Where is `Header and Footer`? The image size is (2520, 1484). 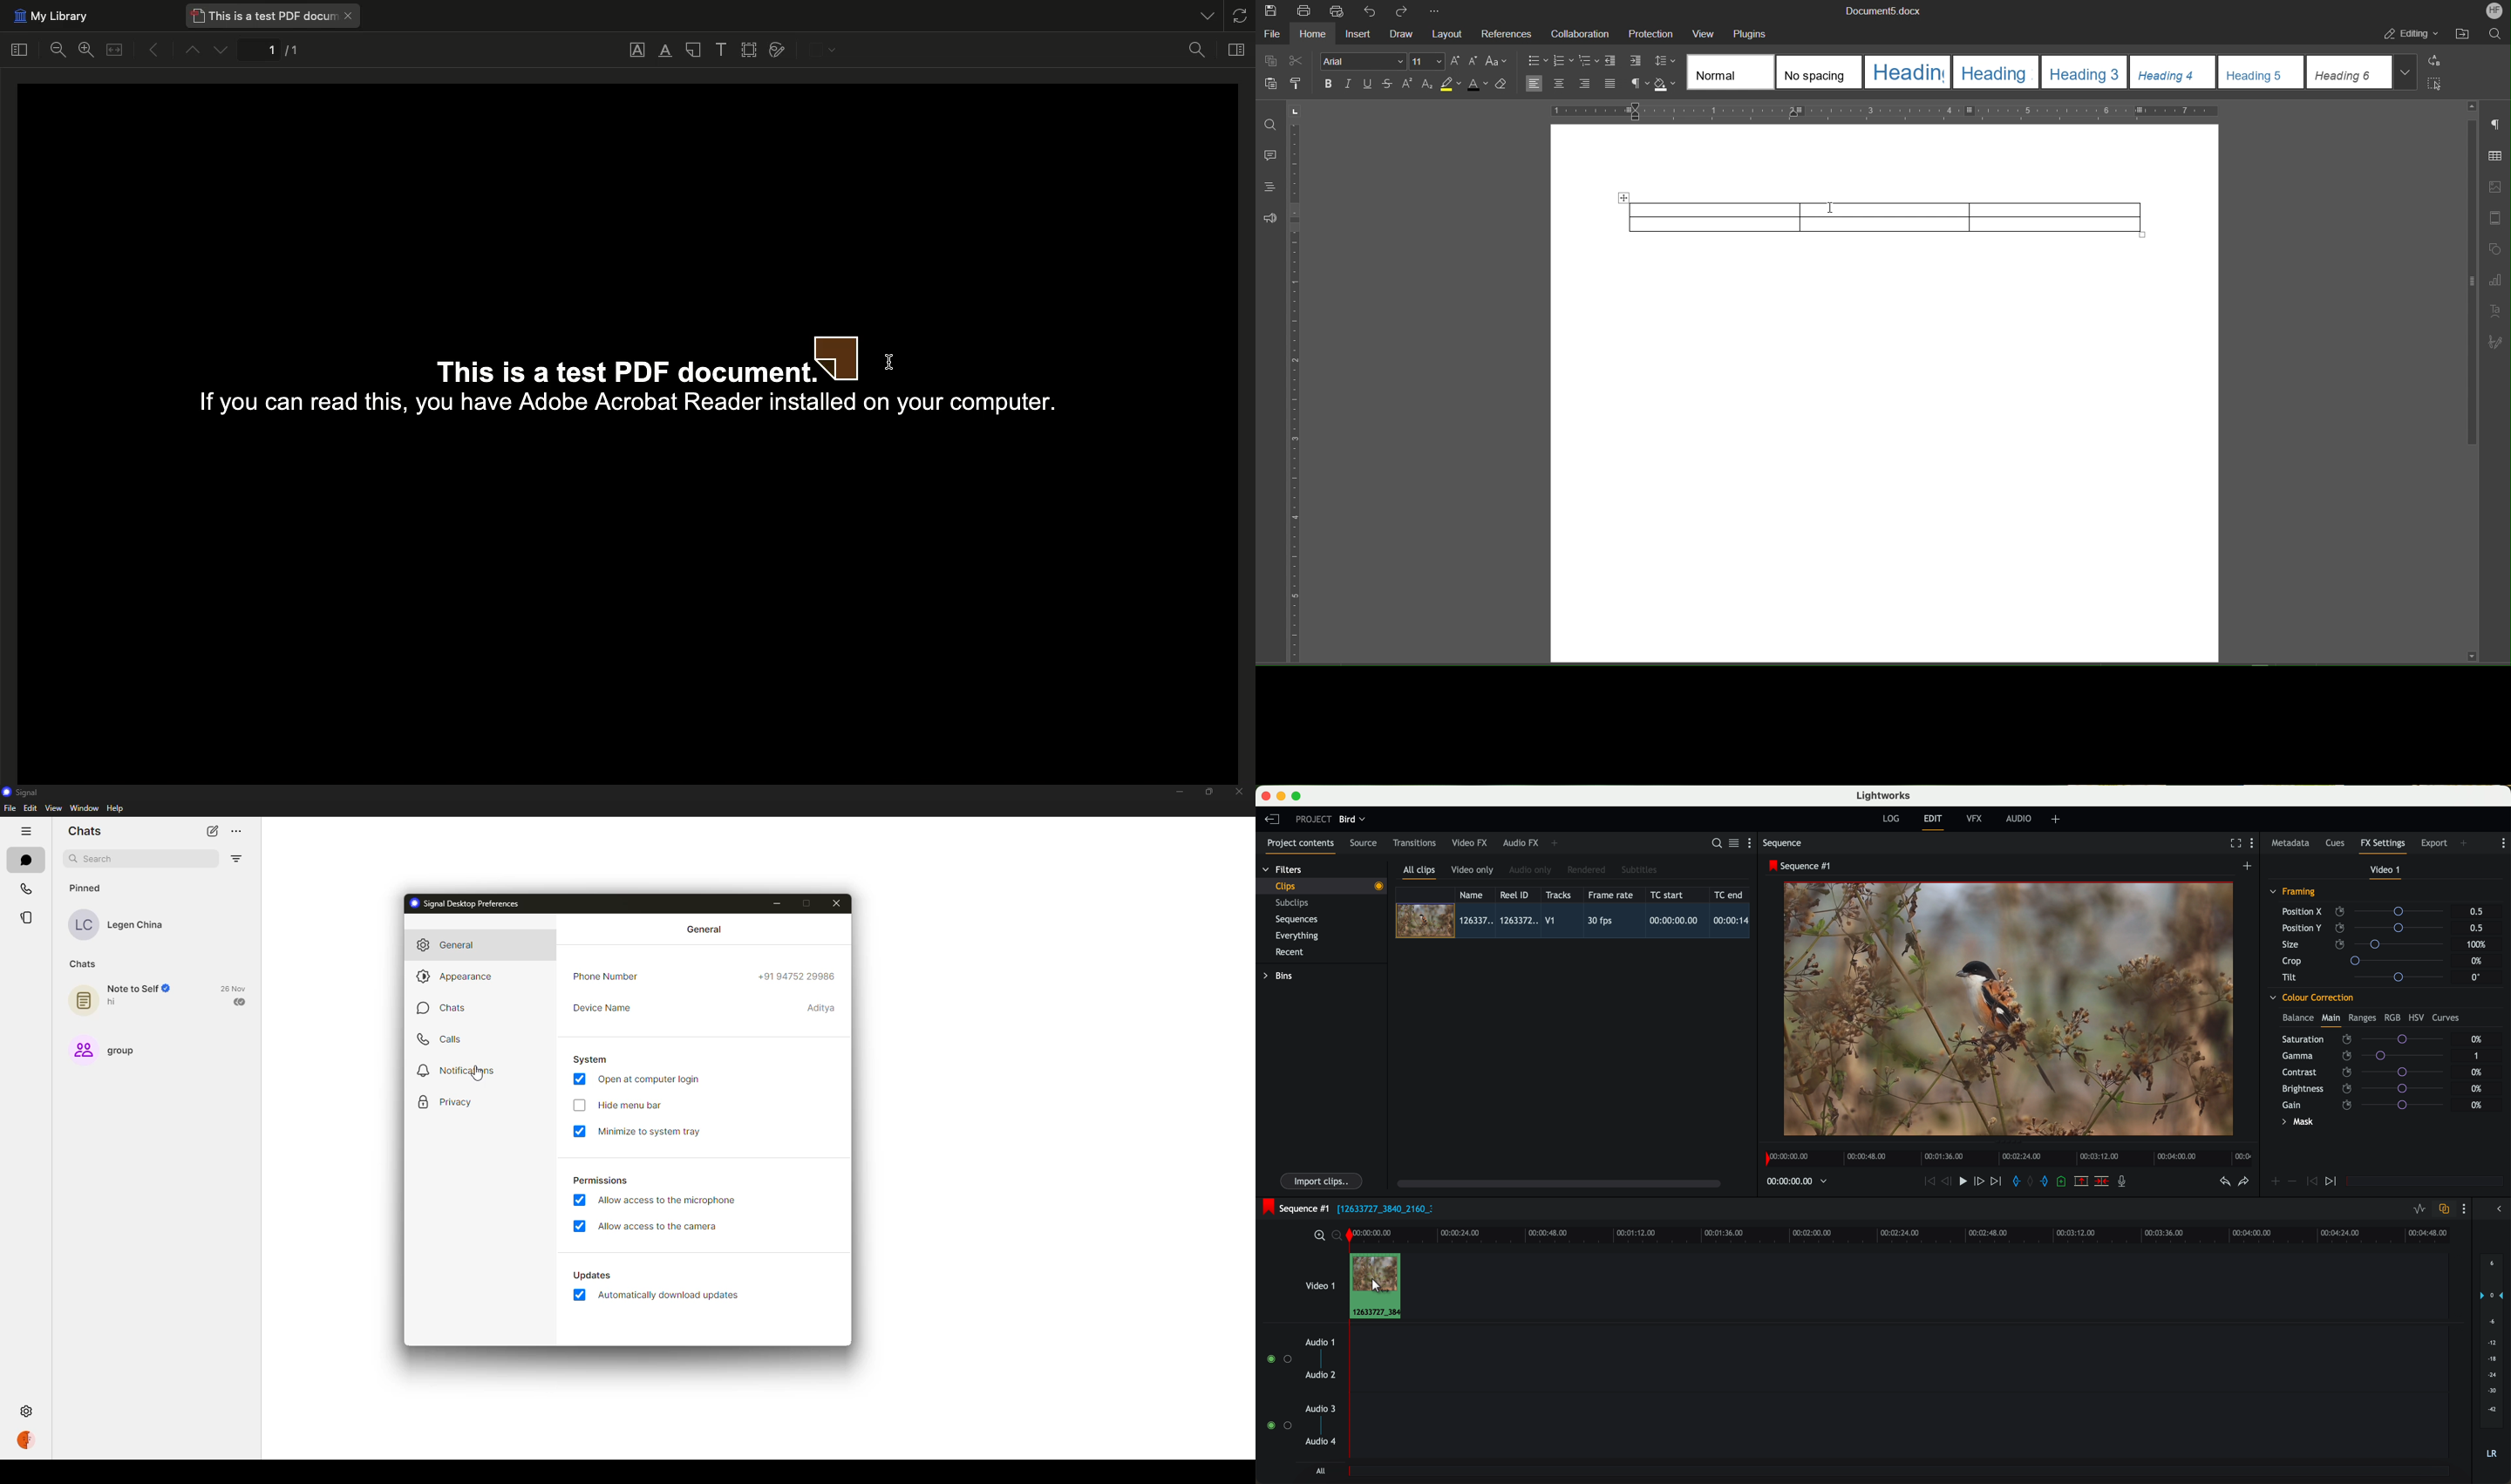 Header and Footer is located at coordinates (2497, 218).